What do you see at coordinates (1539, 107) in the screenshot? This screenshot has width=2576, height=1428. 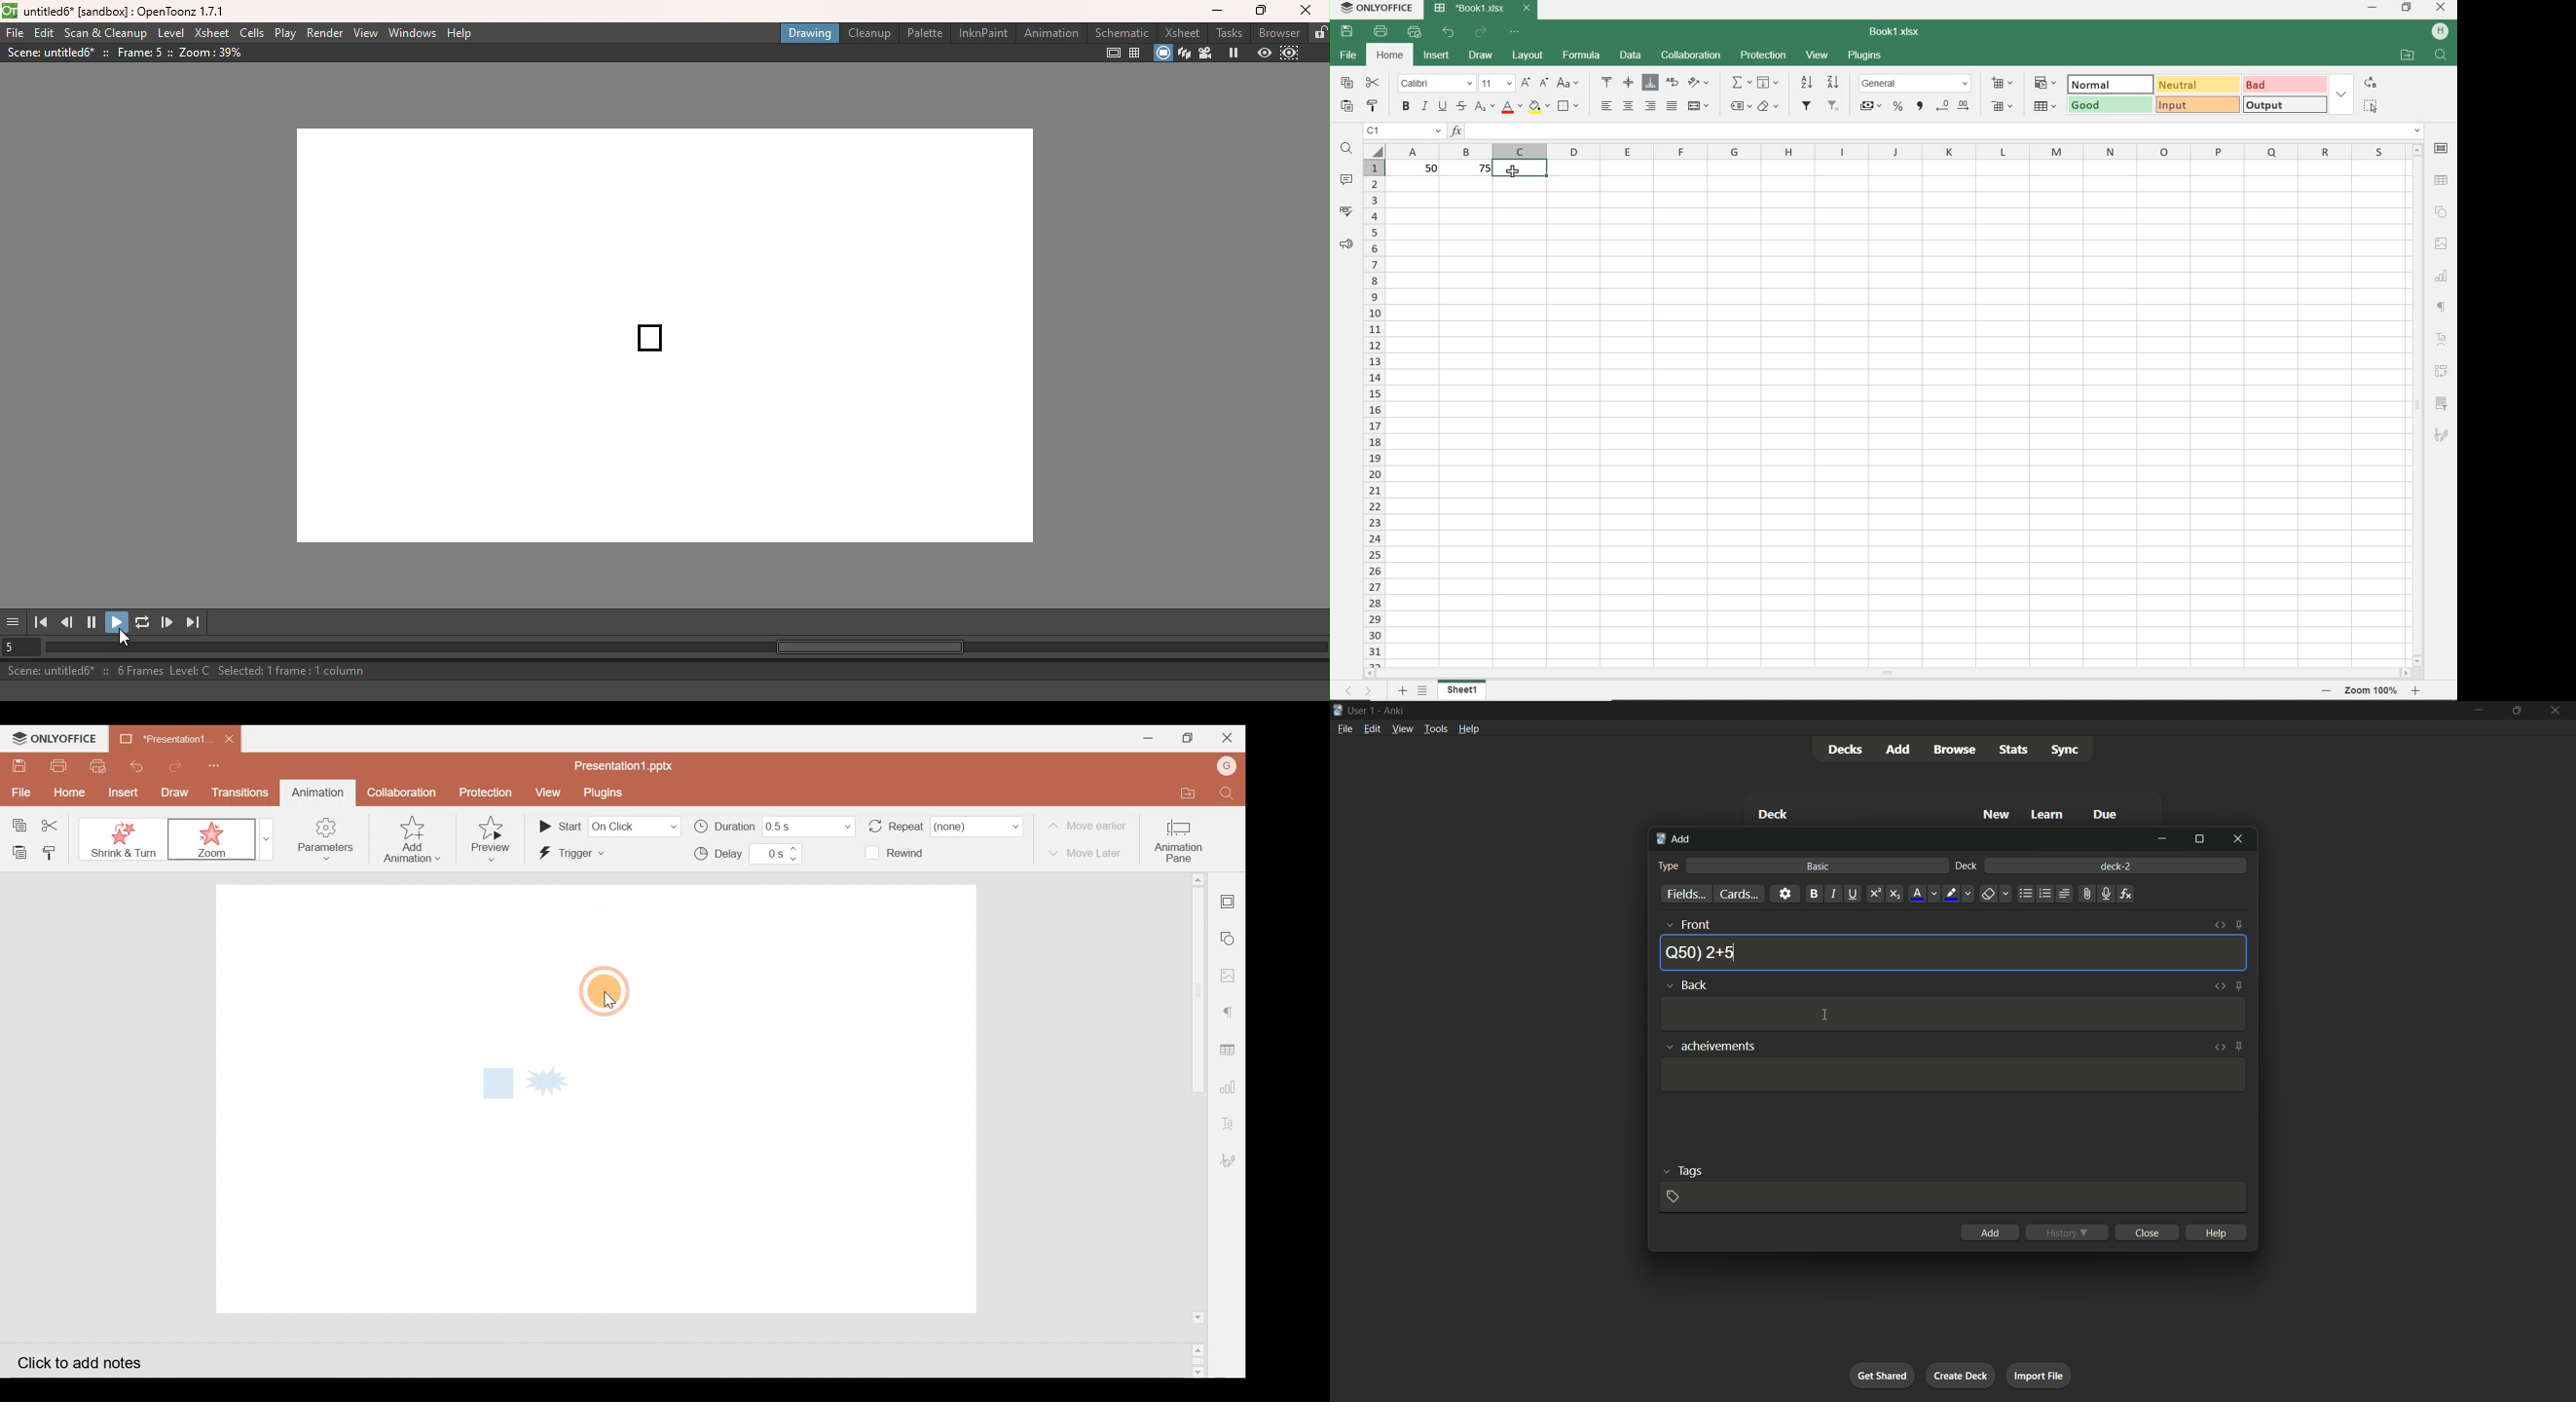 I see `fill color` at bounding box center [1539, 107].